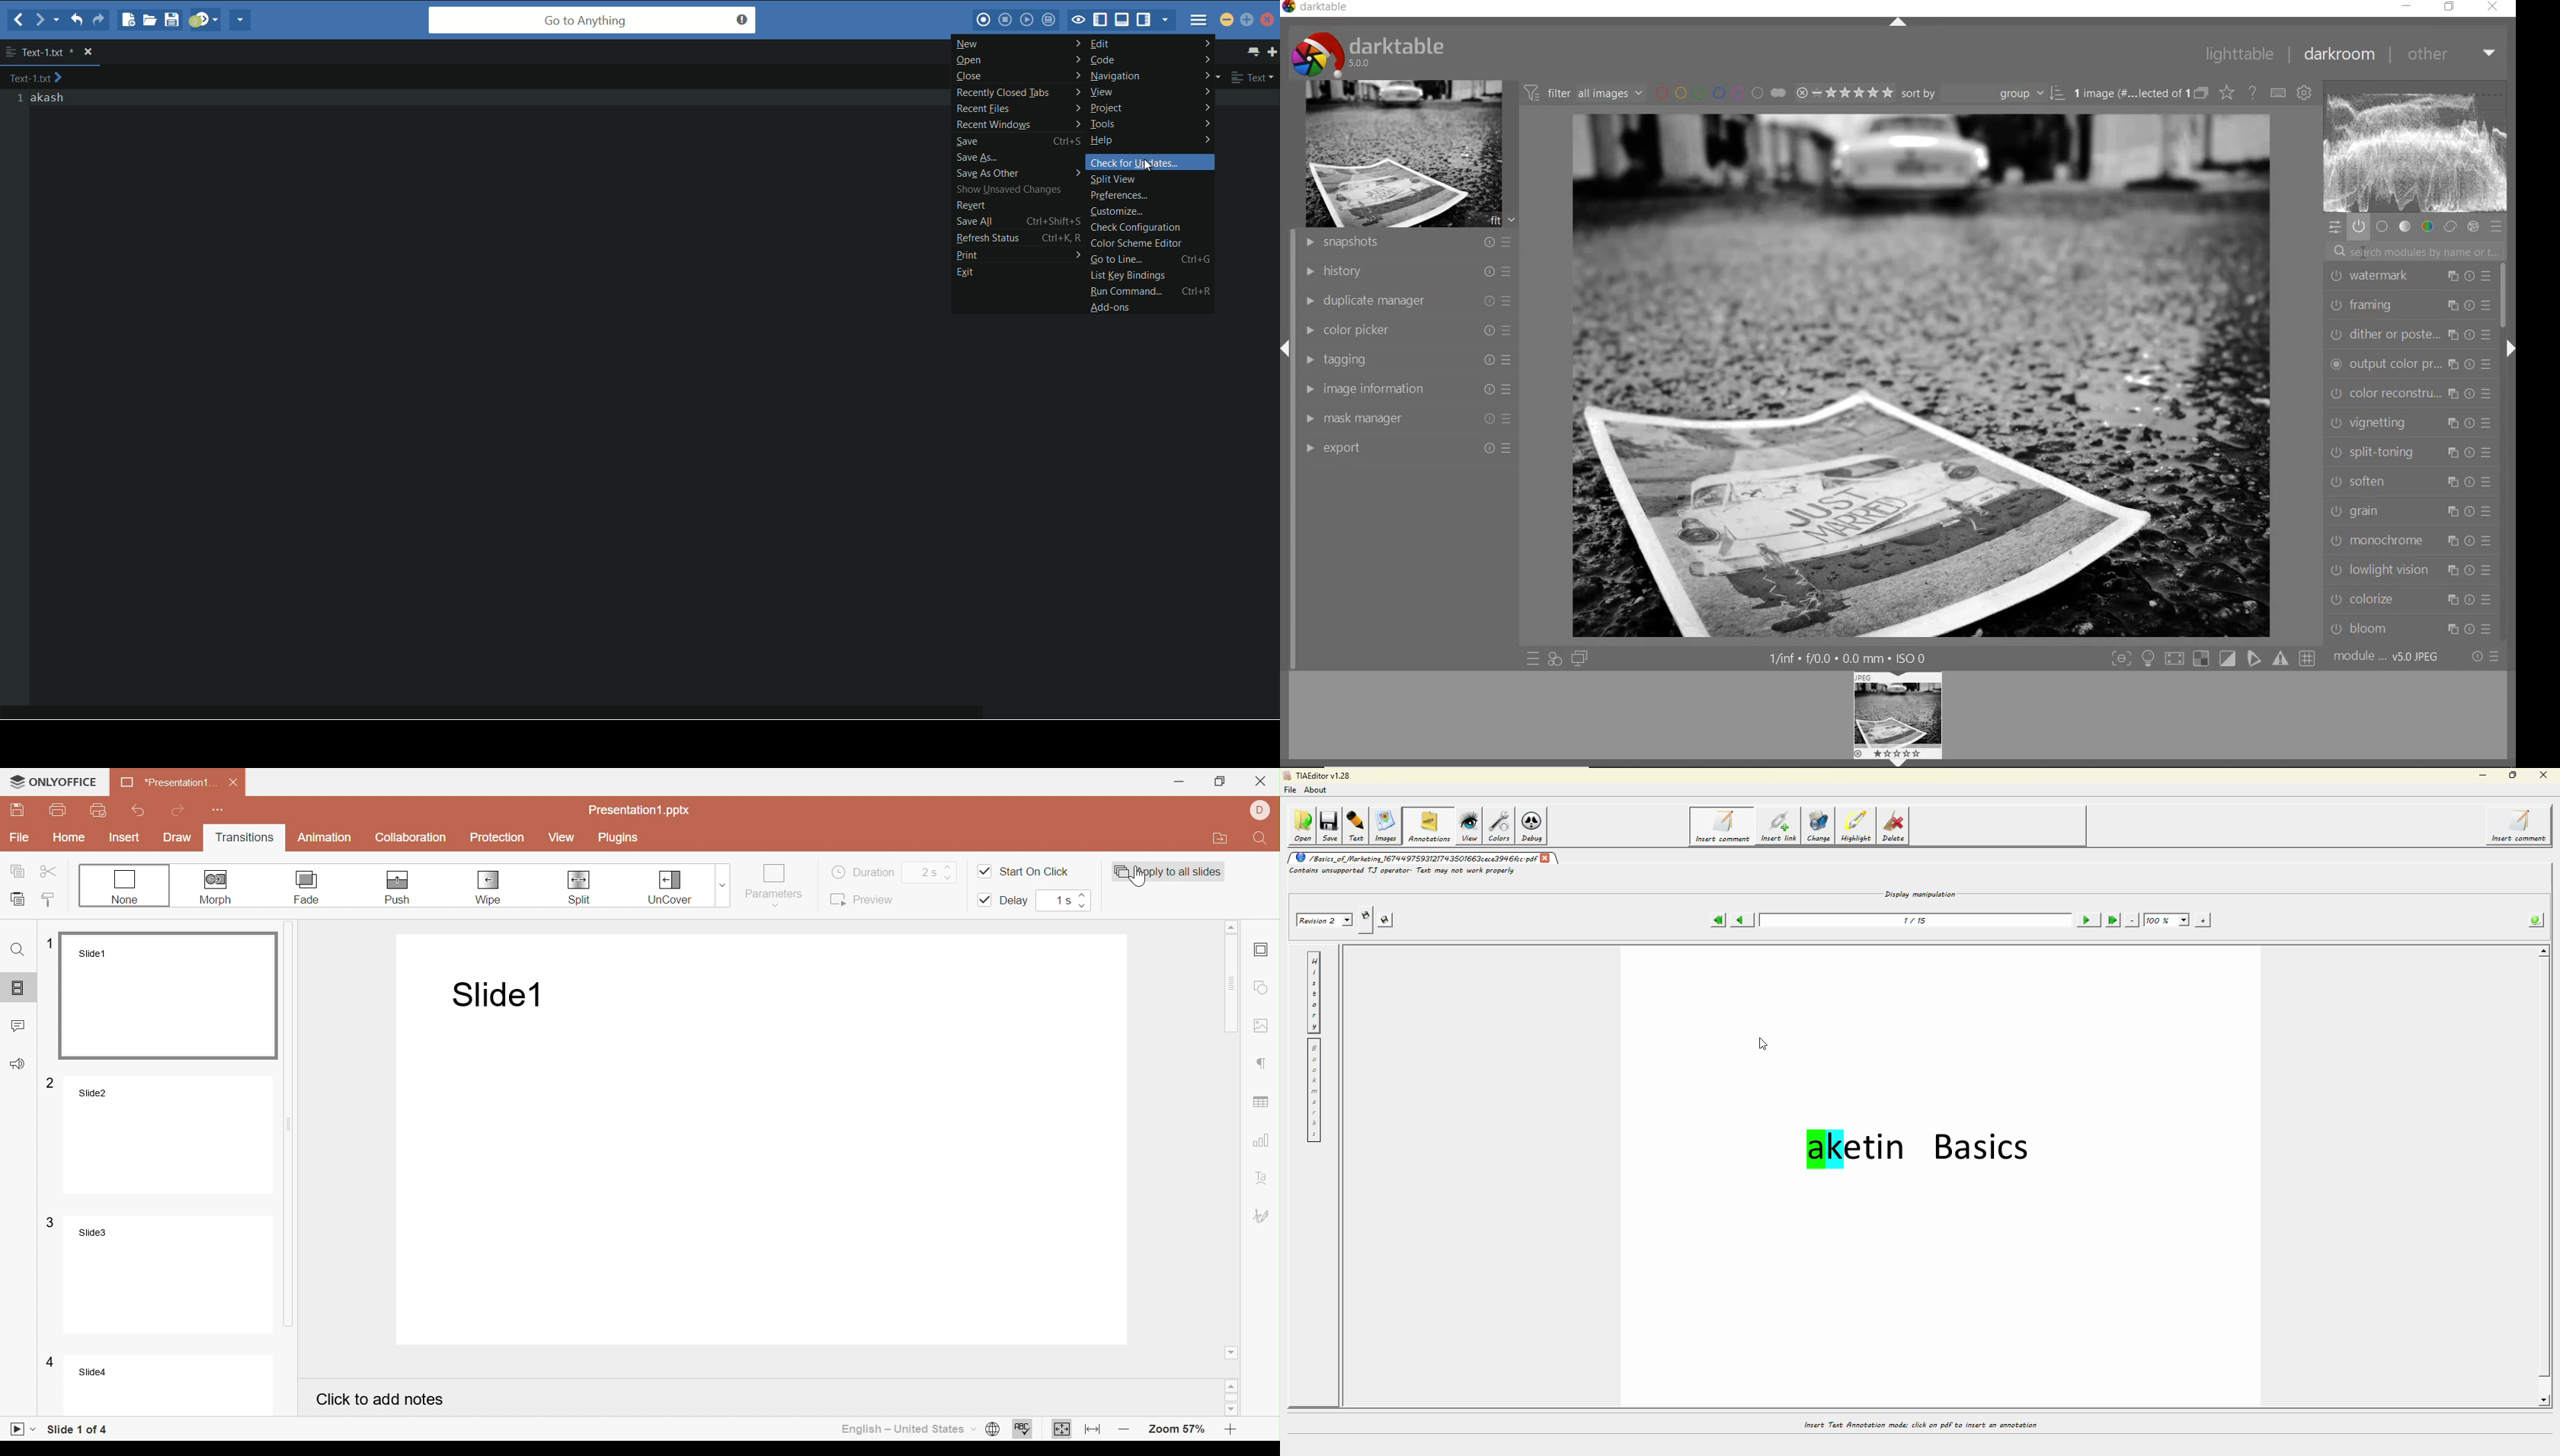  What do you see at coordinates (16, 811) in the screenshot?
I see `Save` at bounding box center [16, 811].